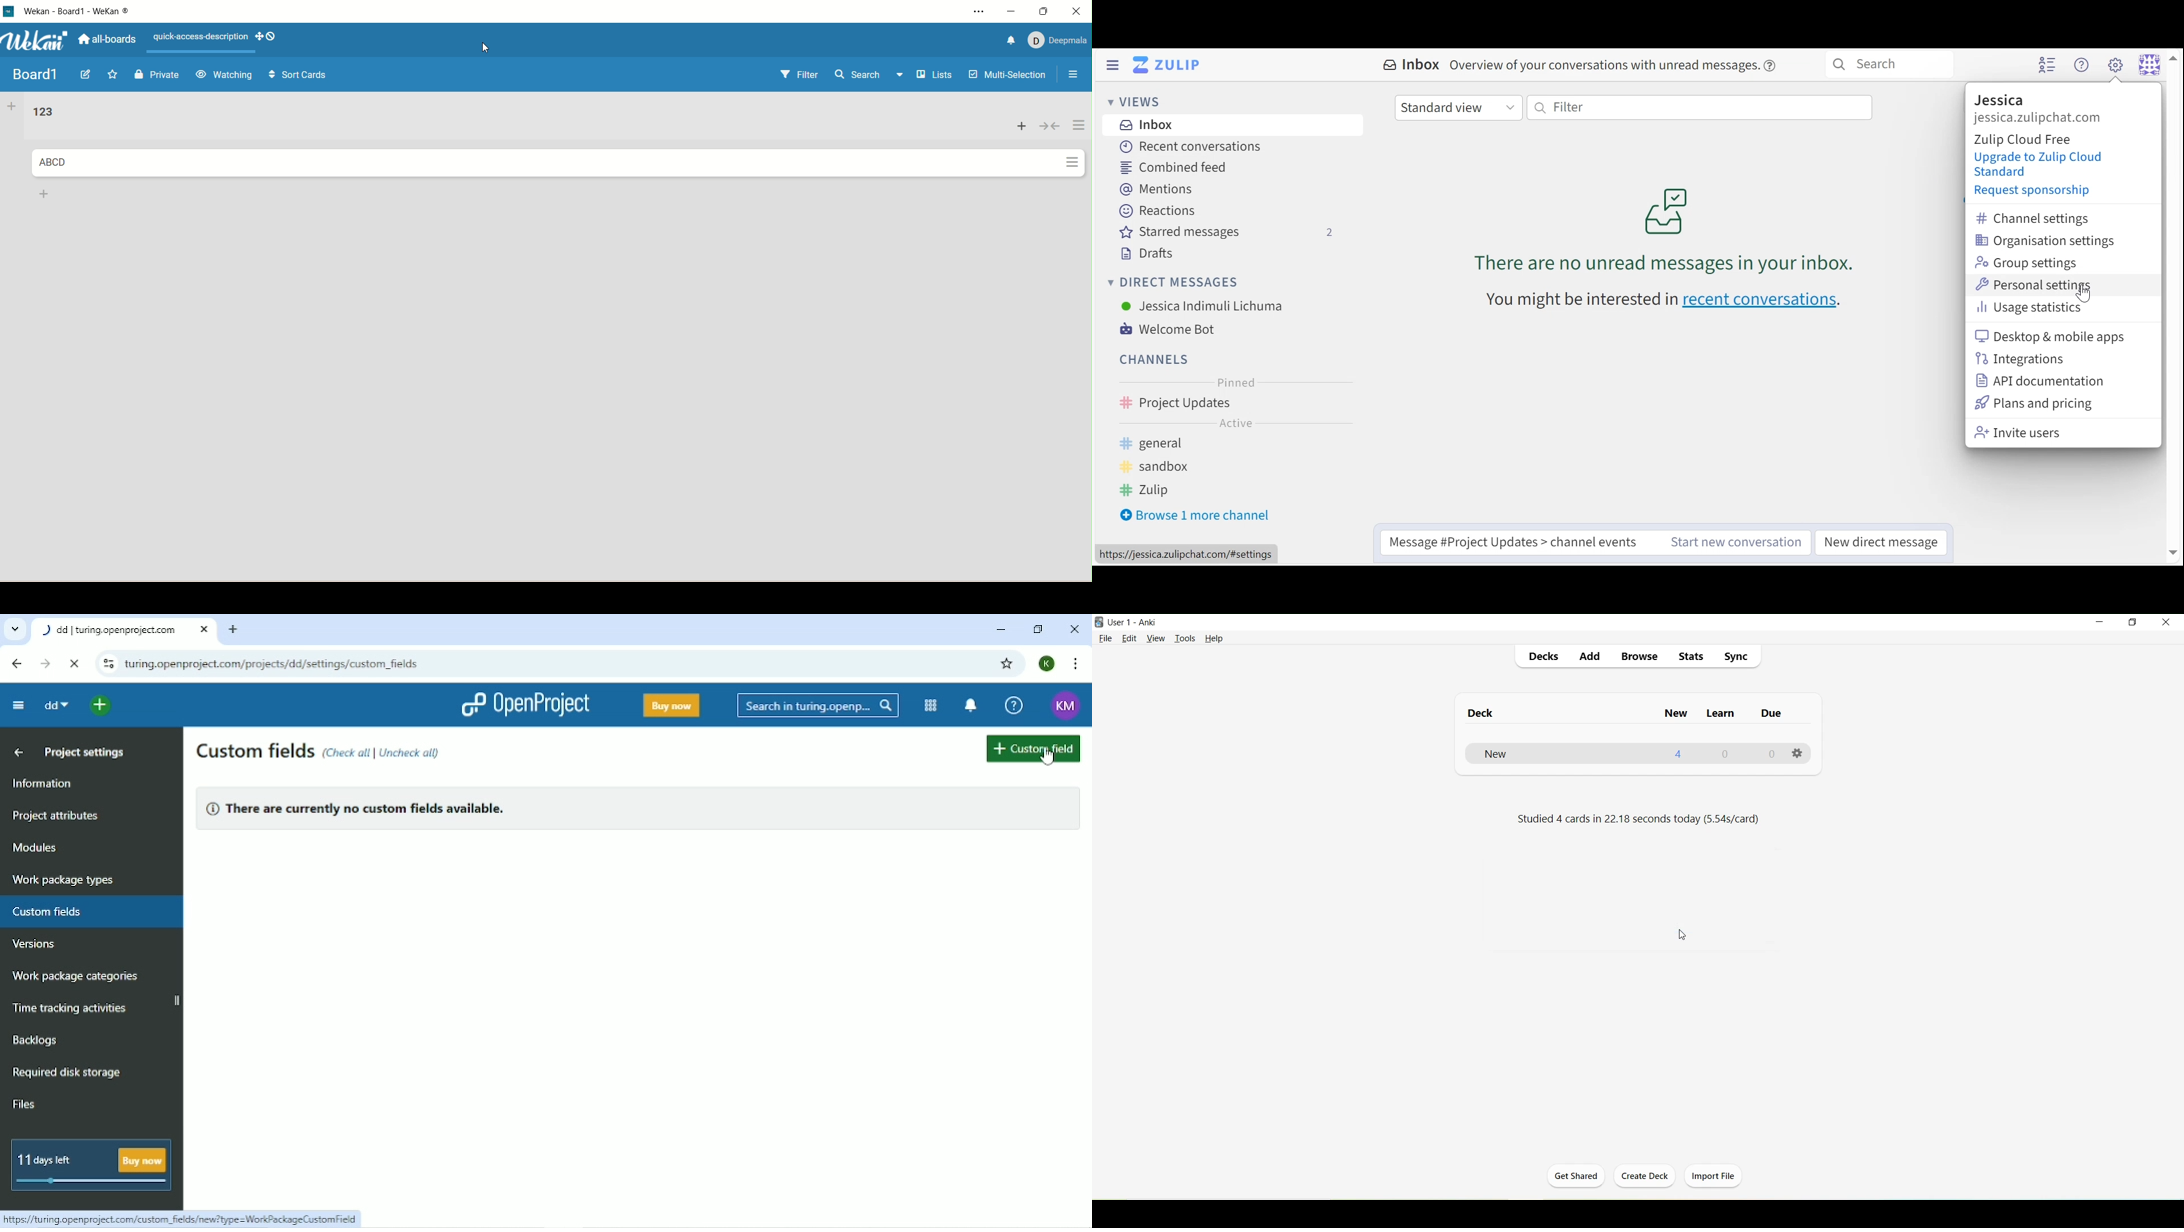  What do you see at coordinates (928, 706) in the screenshot?
I see `Modules` at bounding box center [928, 706].